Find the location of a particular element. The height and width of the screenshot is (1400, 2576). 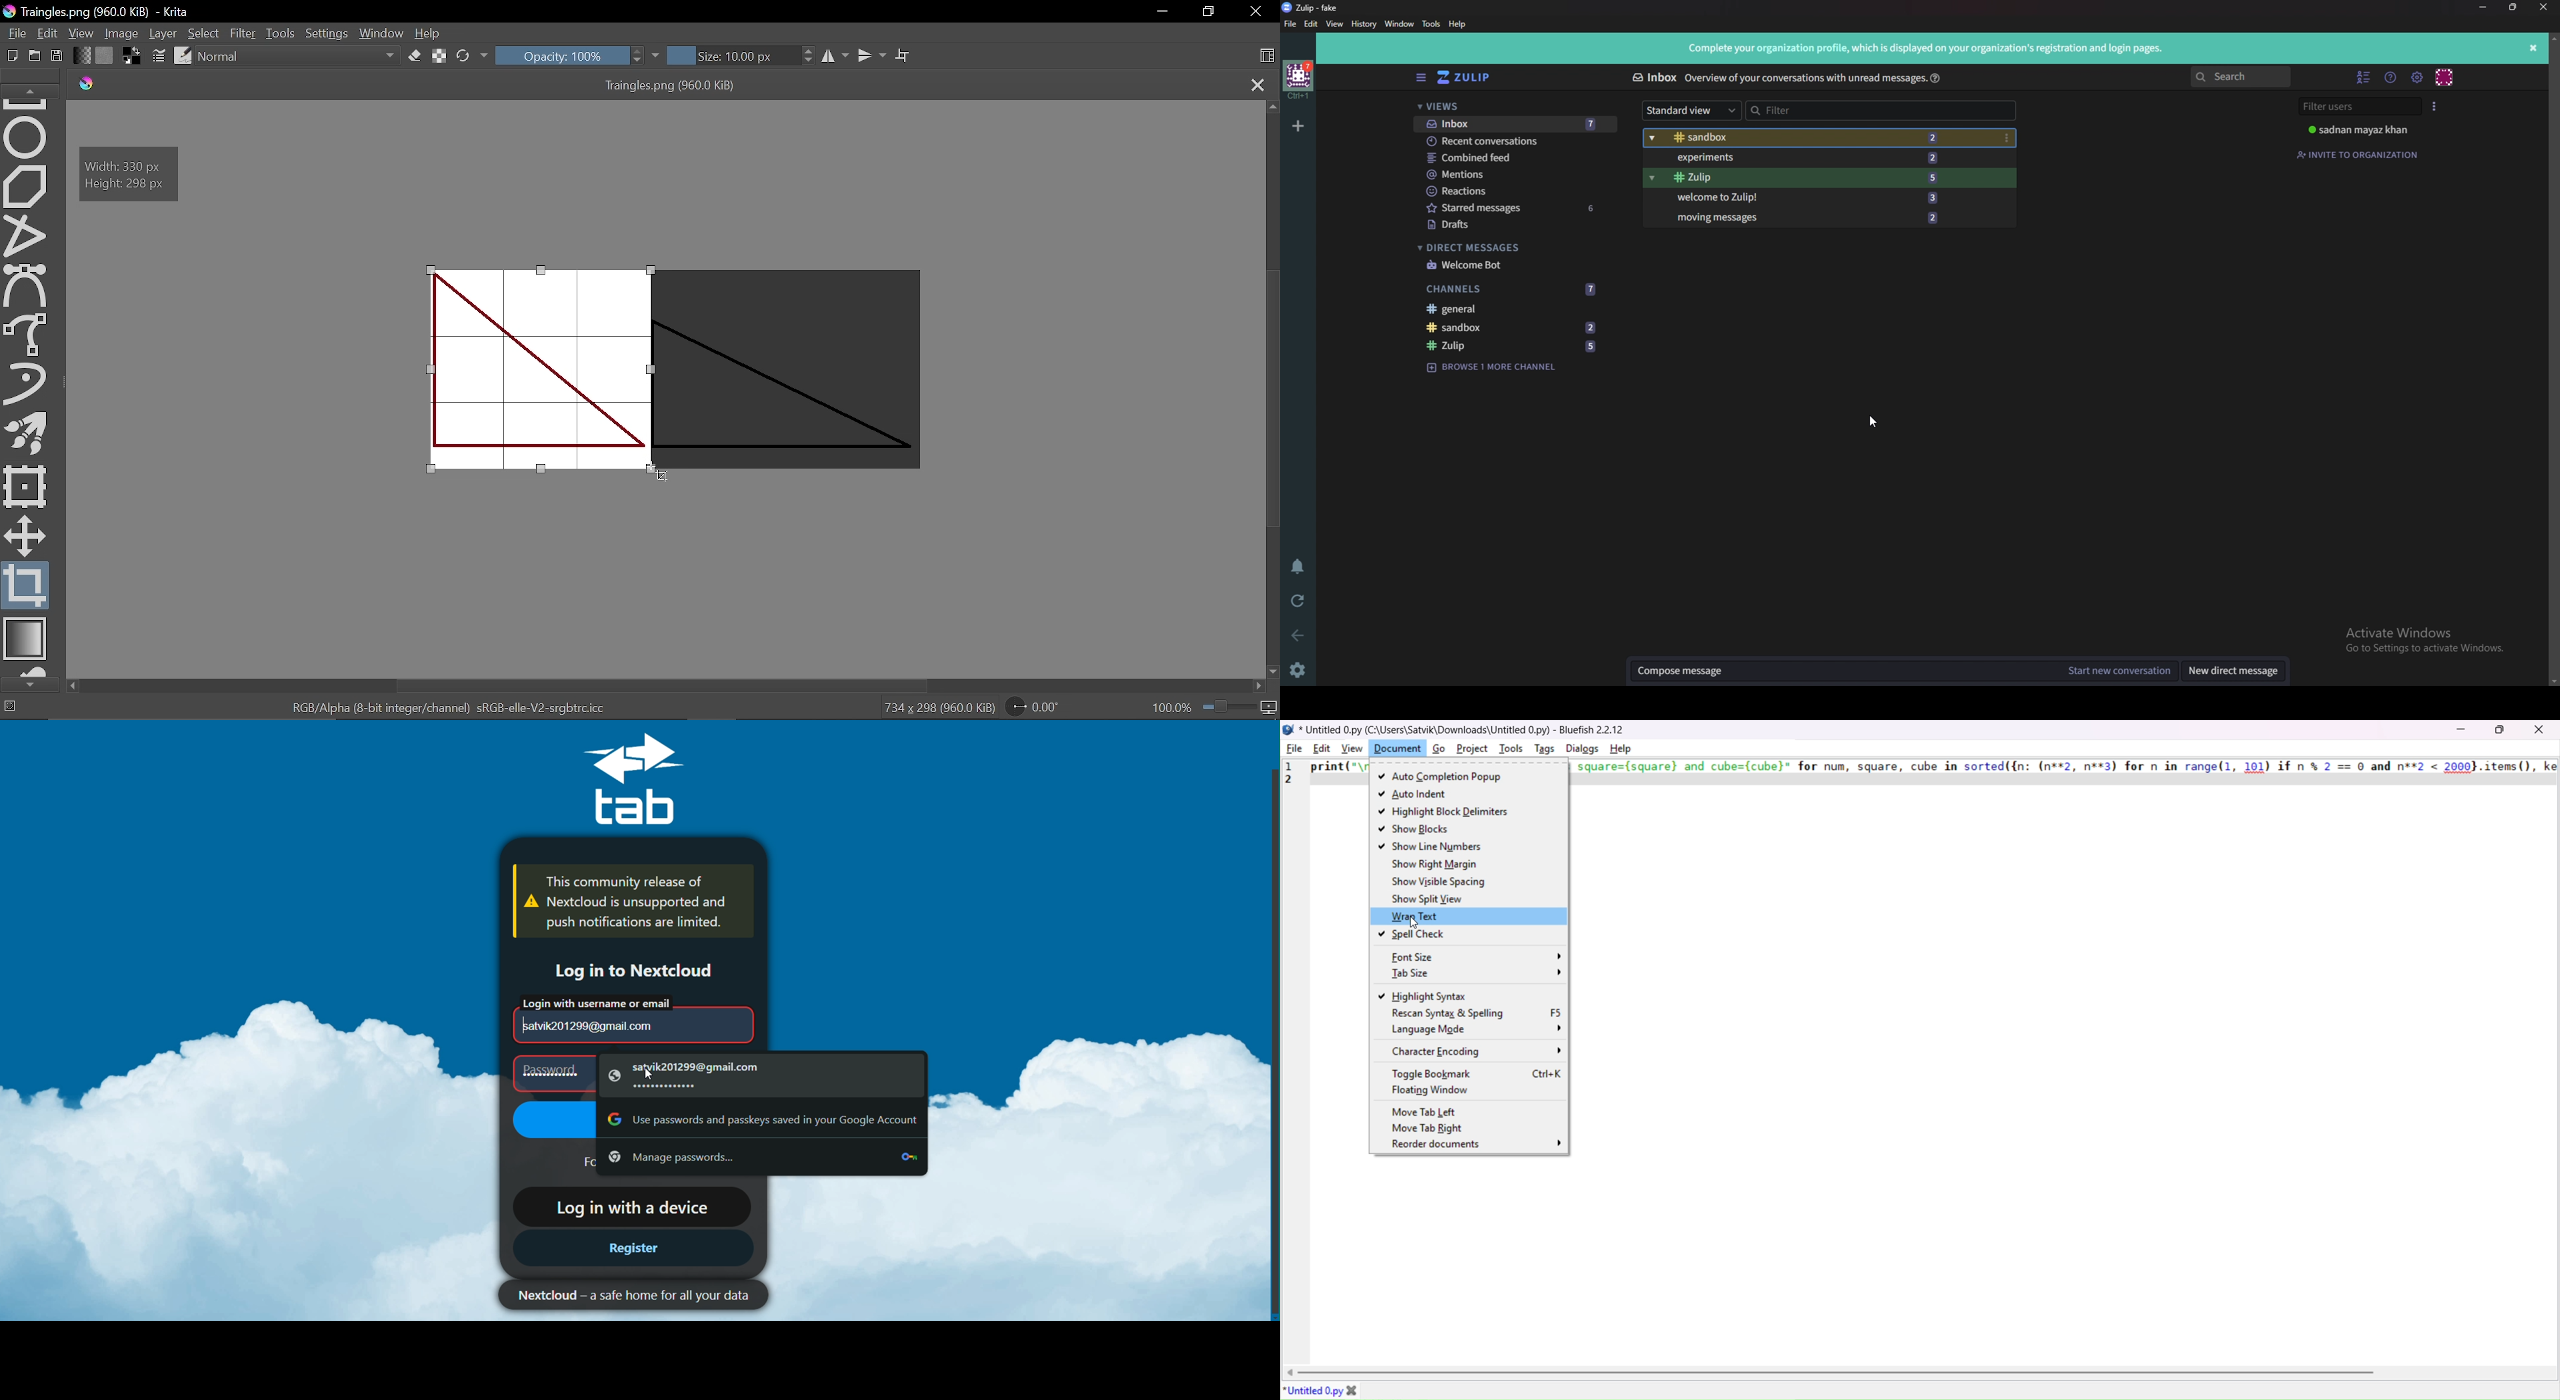

wrap text is located at coordinates (1414, 917).